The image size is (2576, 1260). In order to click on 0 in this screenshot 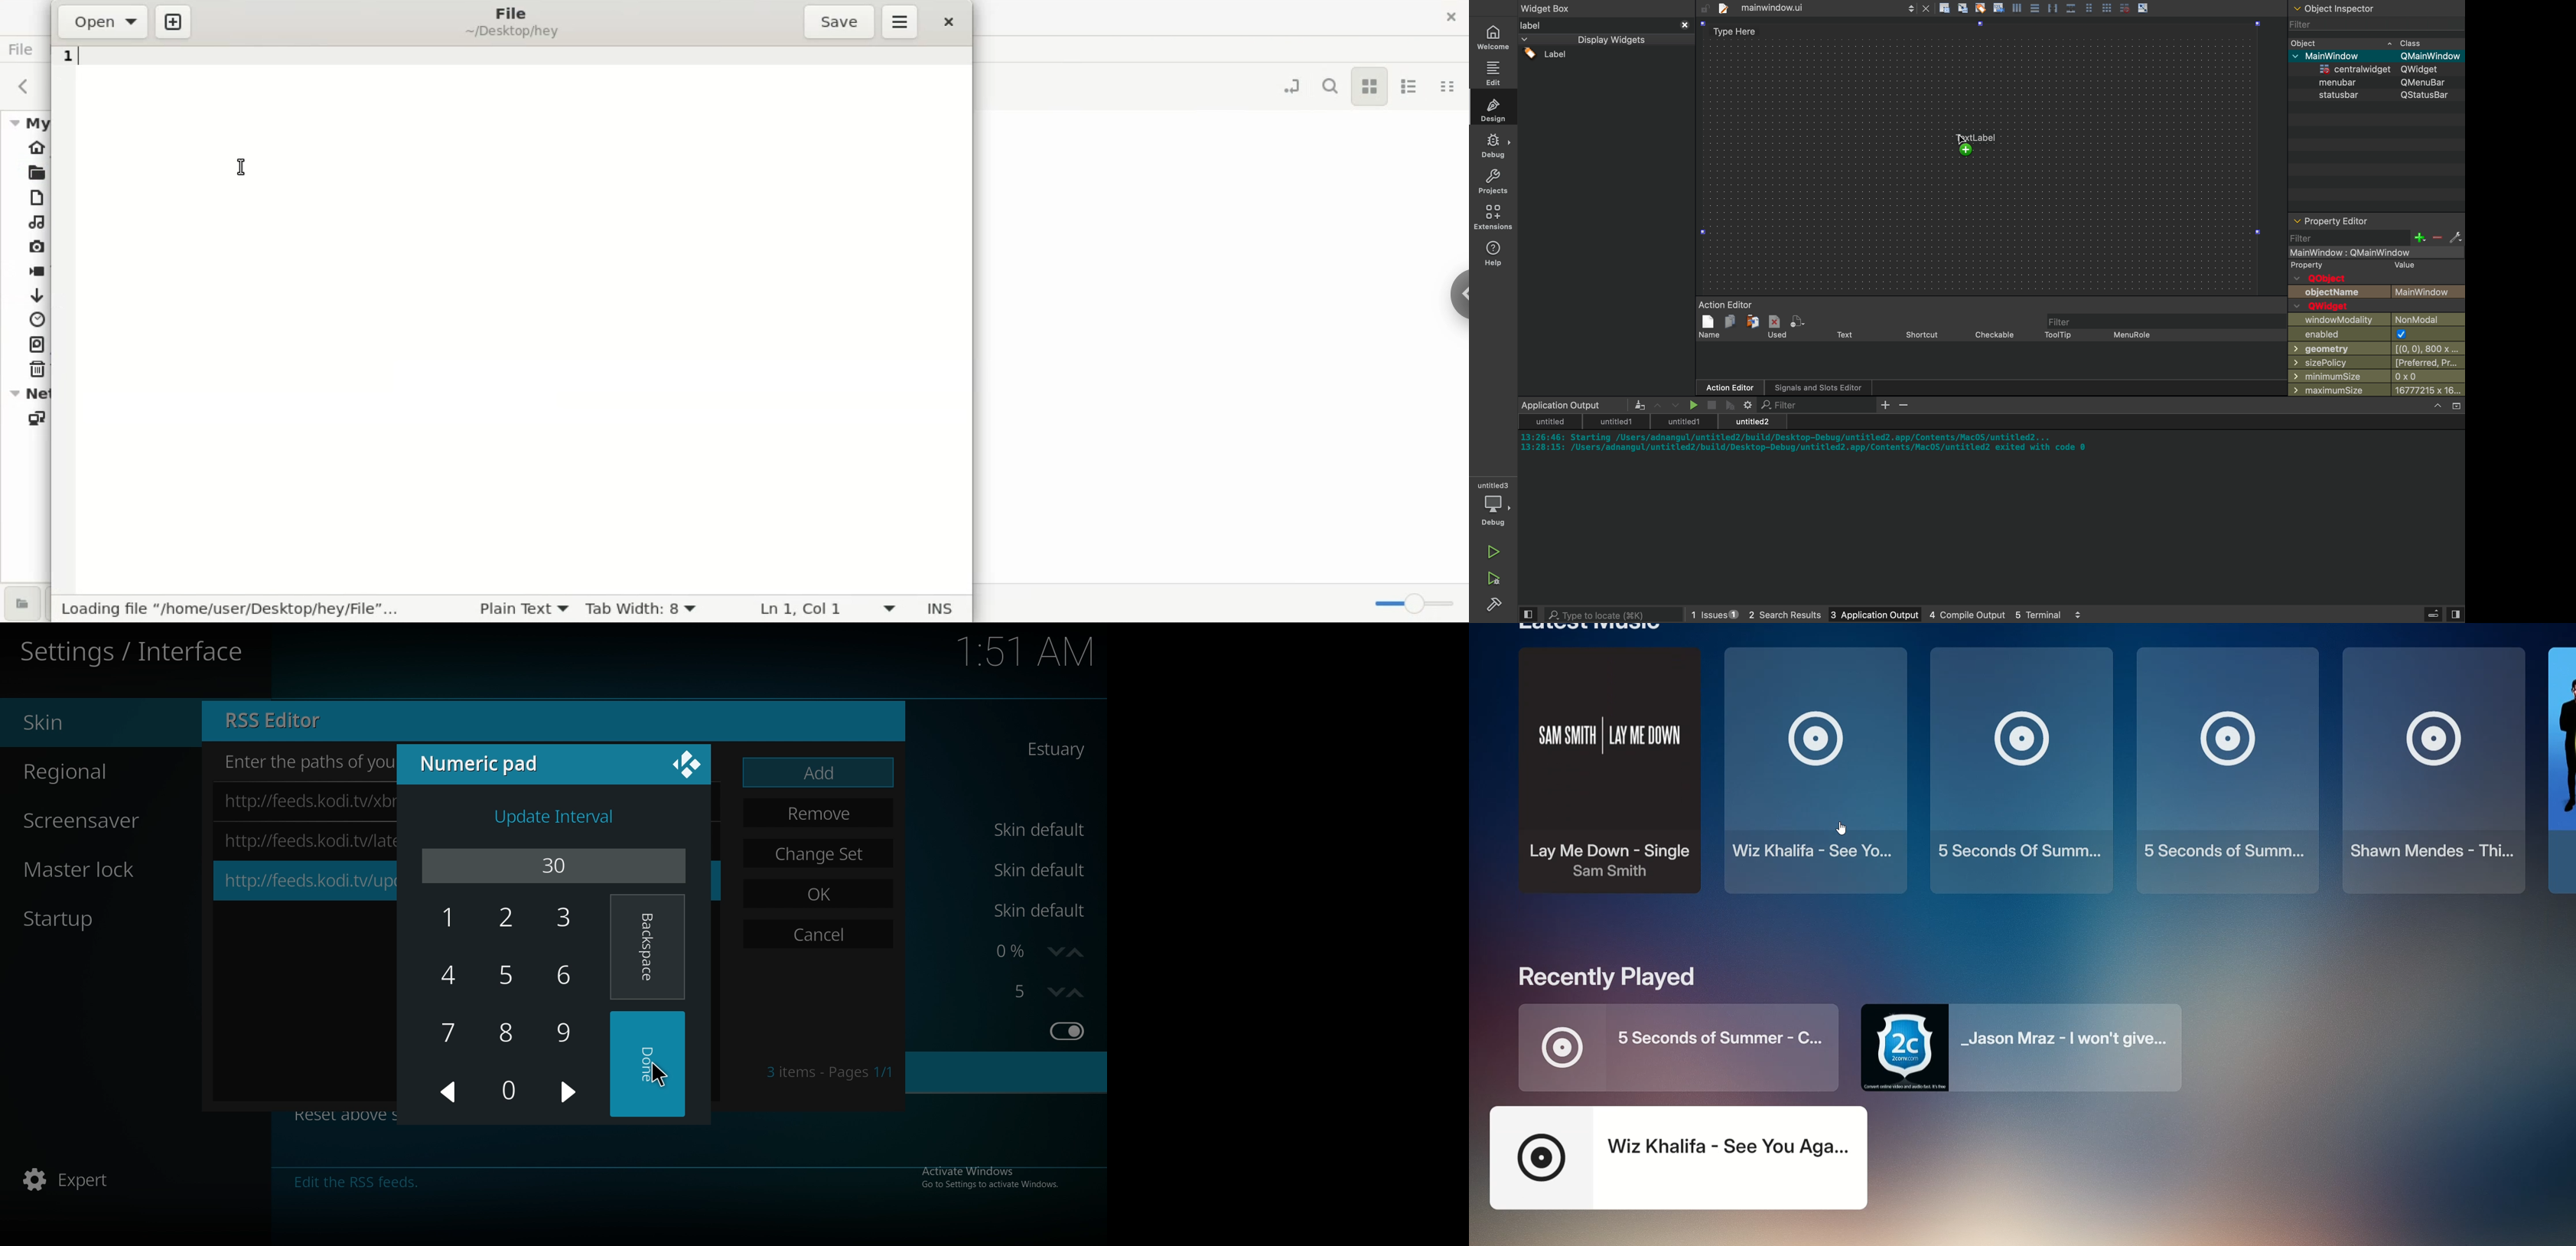, I will do `click(505, 1091)`.